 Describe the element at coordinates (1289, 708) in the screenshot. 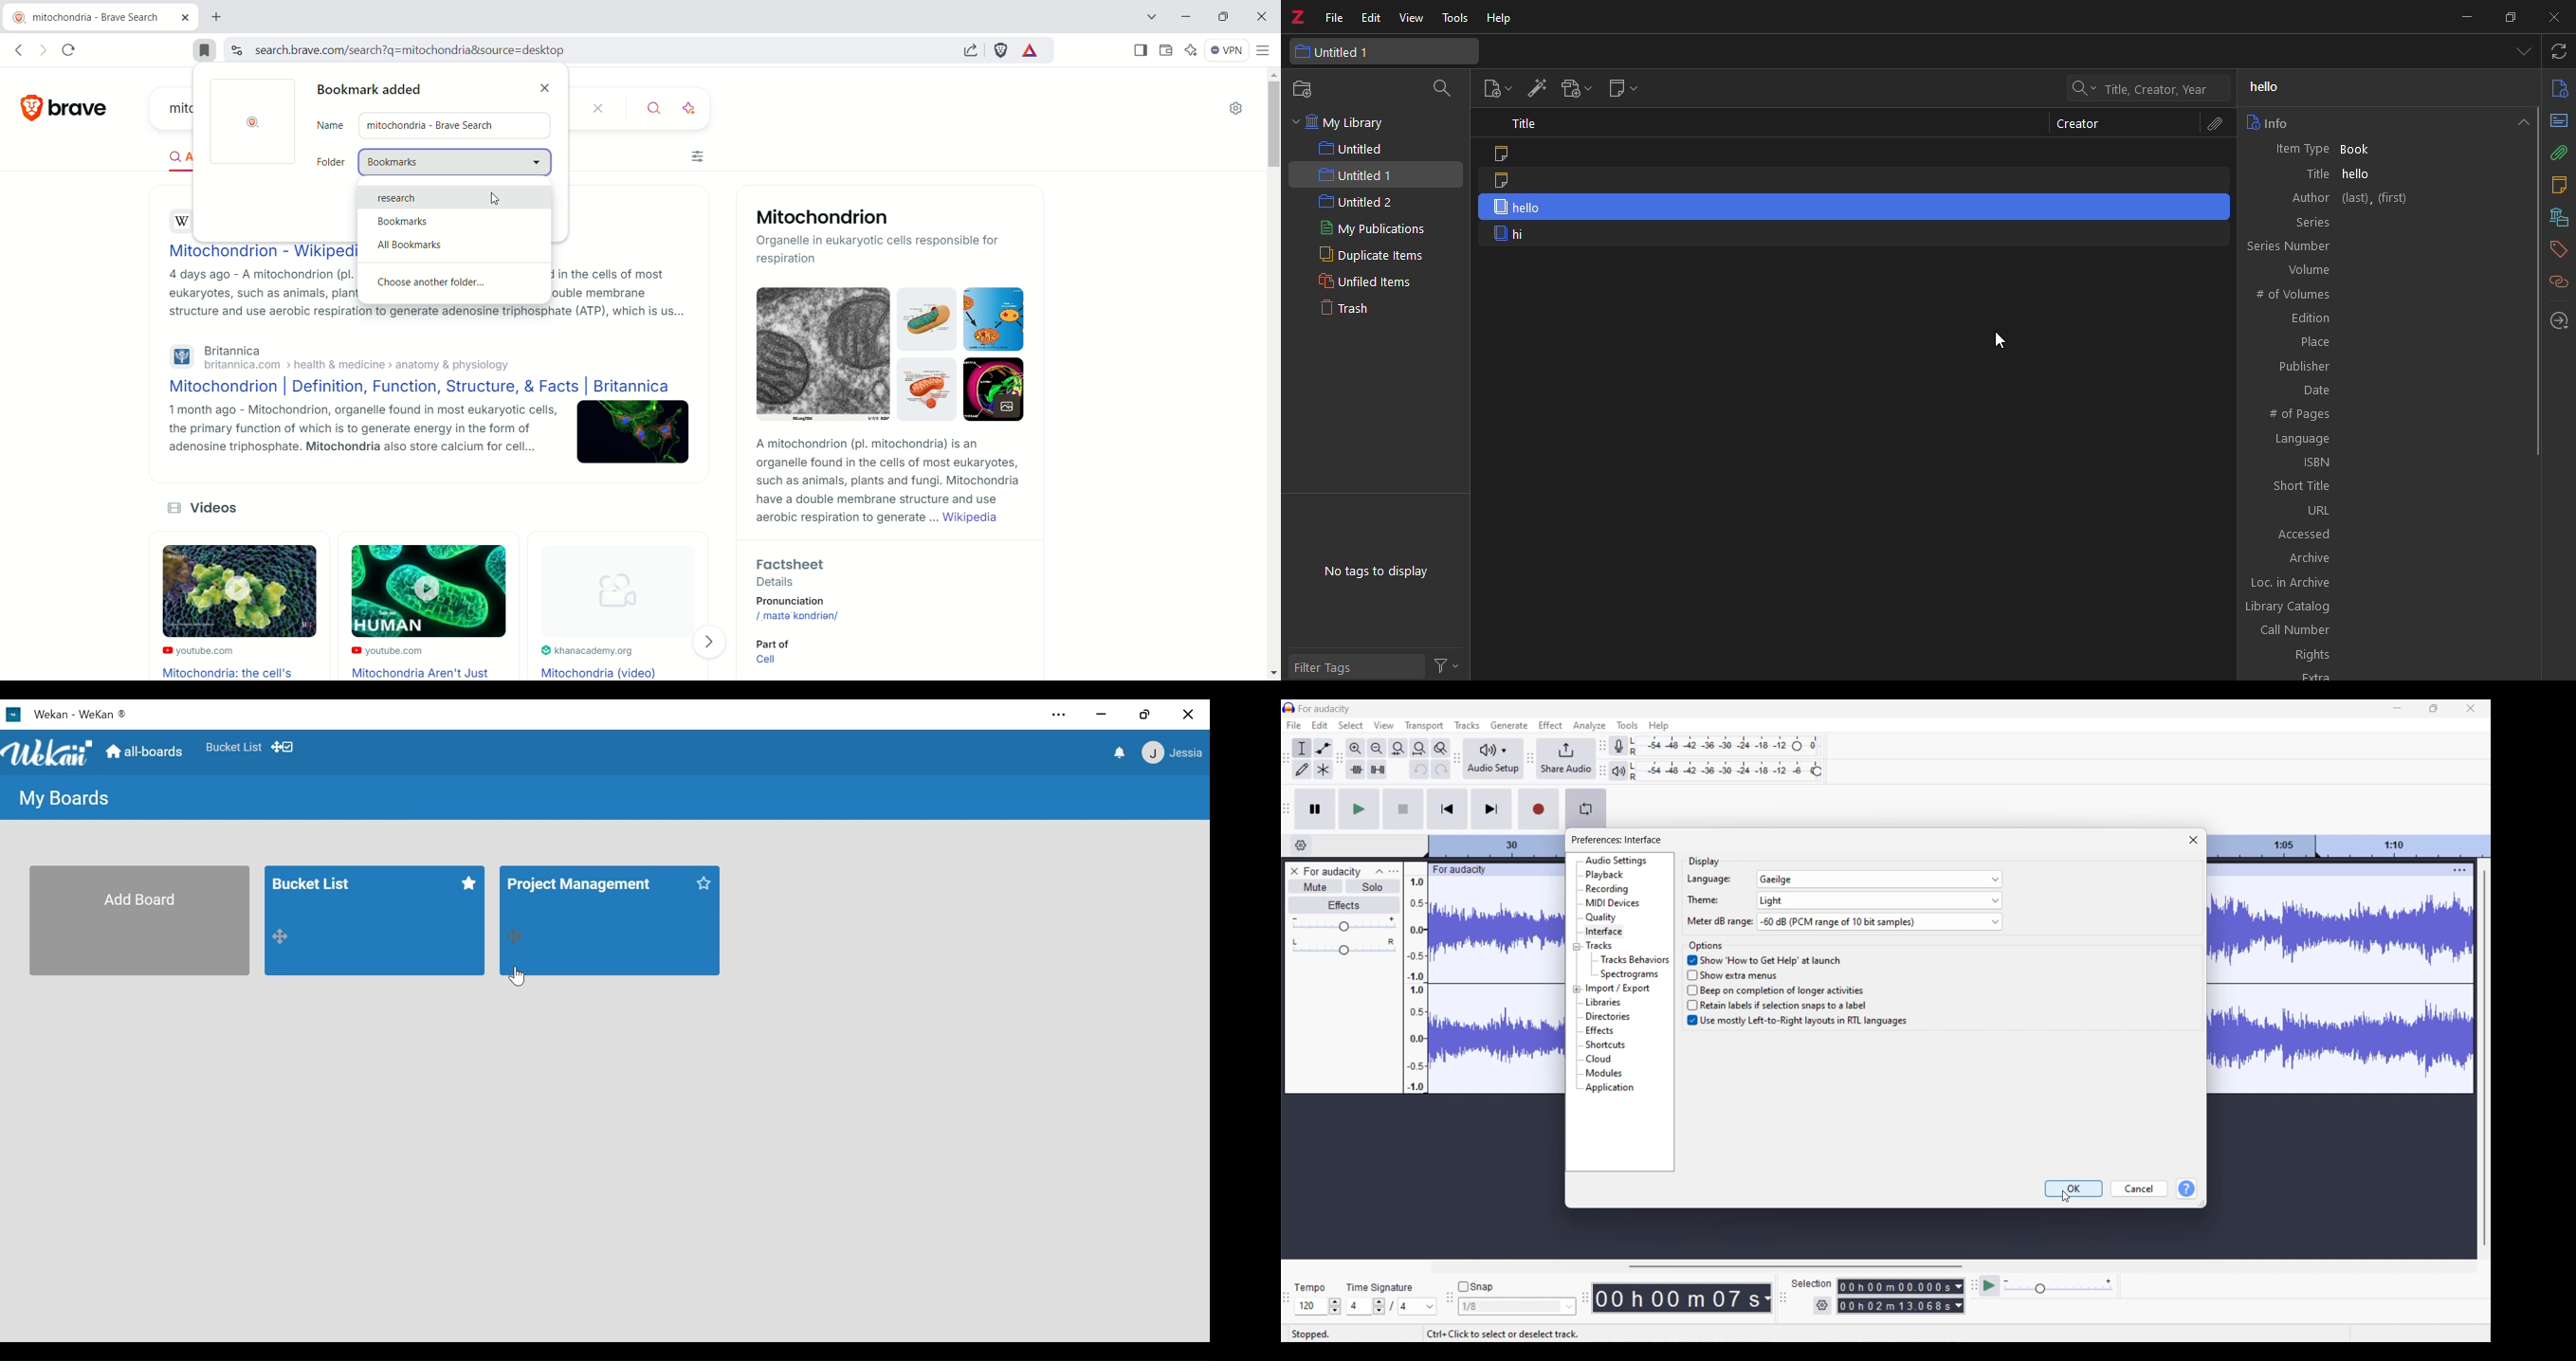

I see `Software logo` at that location.